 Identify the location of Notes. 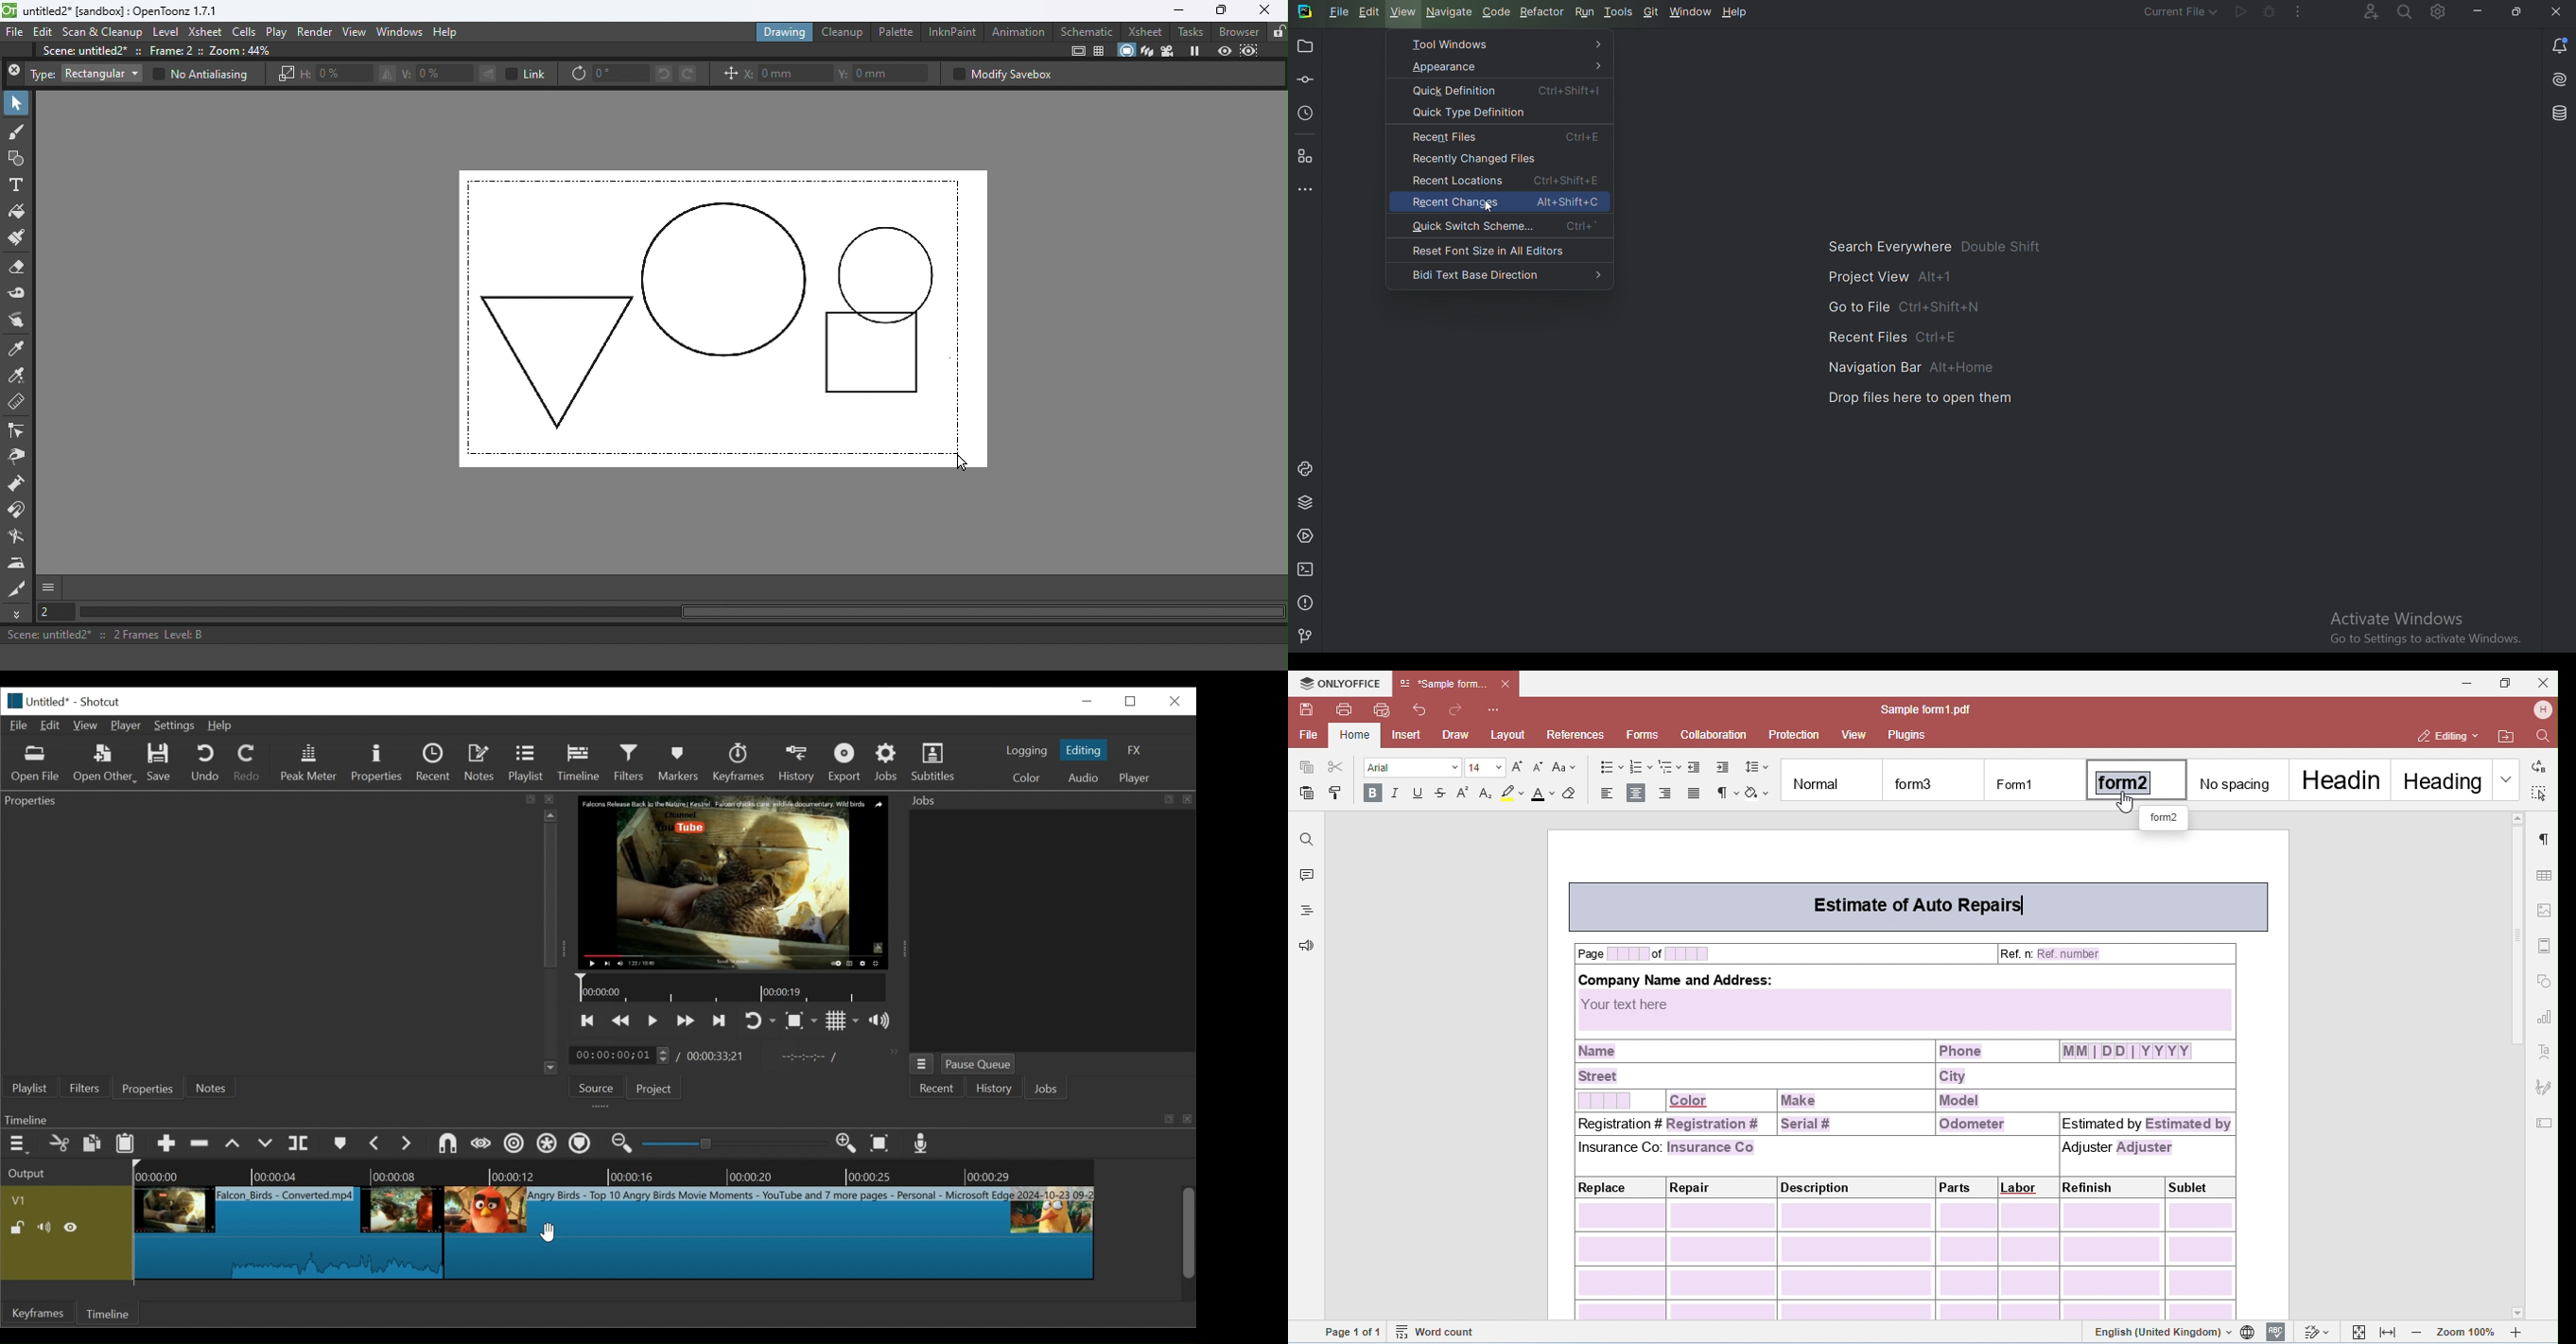
(212, 1088).